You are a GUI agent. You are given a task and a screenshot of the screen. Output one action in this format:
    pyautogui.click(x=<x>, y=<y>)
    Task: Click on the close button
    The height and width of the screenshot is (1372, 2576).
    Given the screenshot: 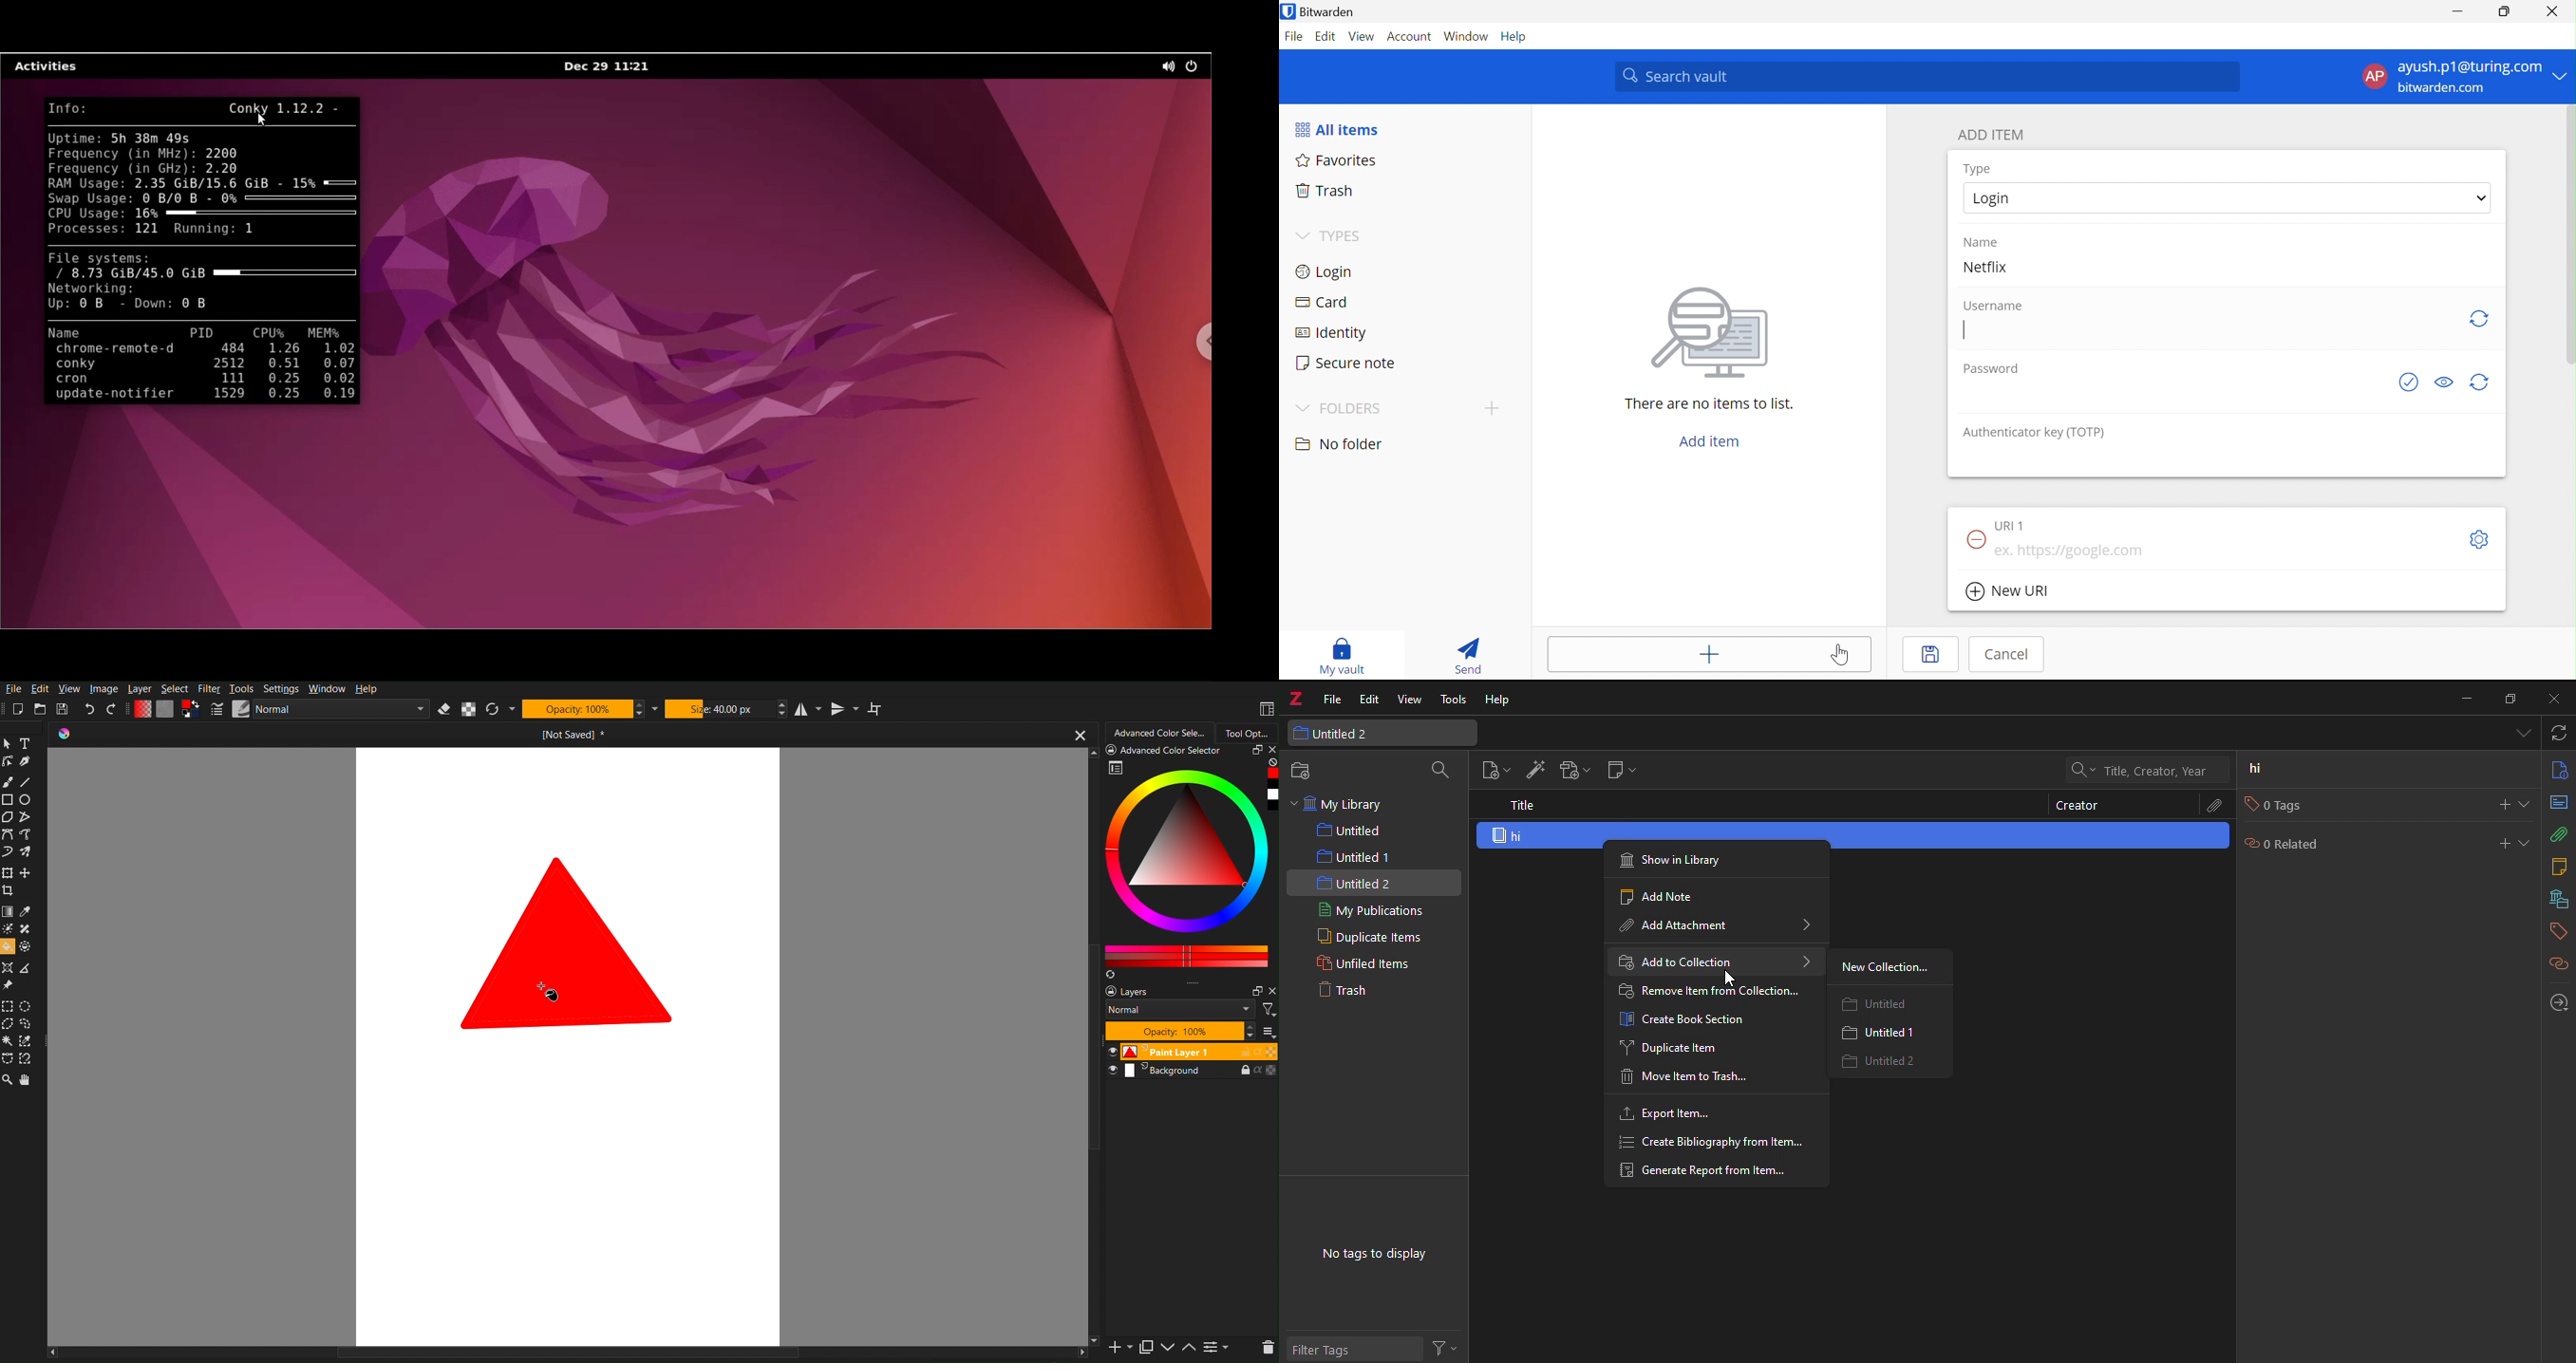 What is the action you would take?
    pyautogui.click(x=1080, y=734)
    